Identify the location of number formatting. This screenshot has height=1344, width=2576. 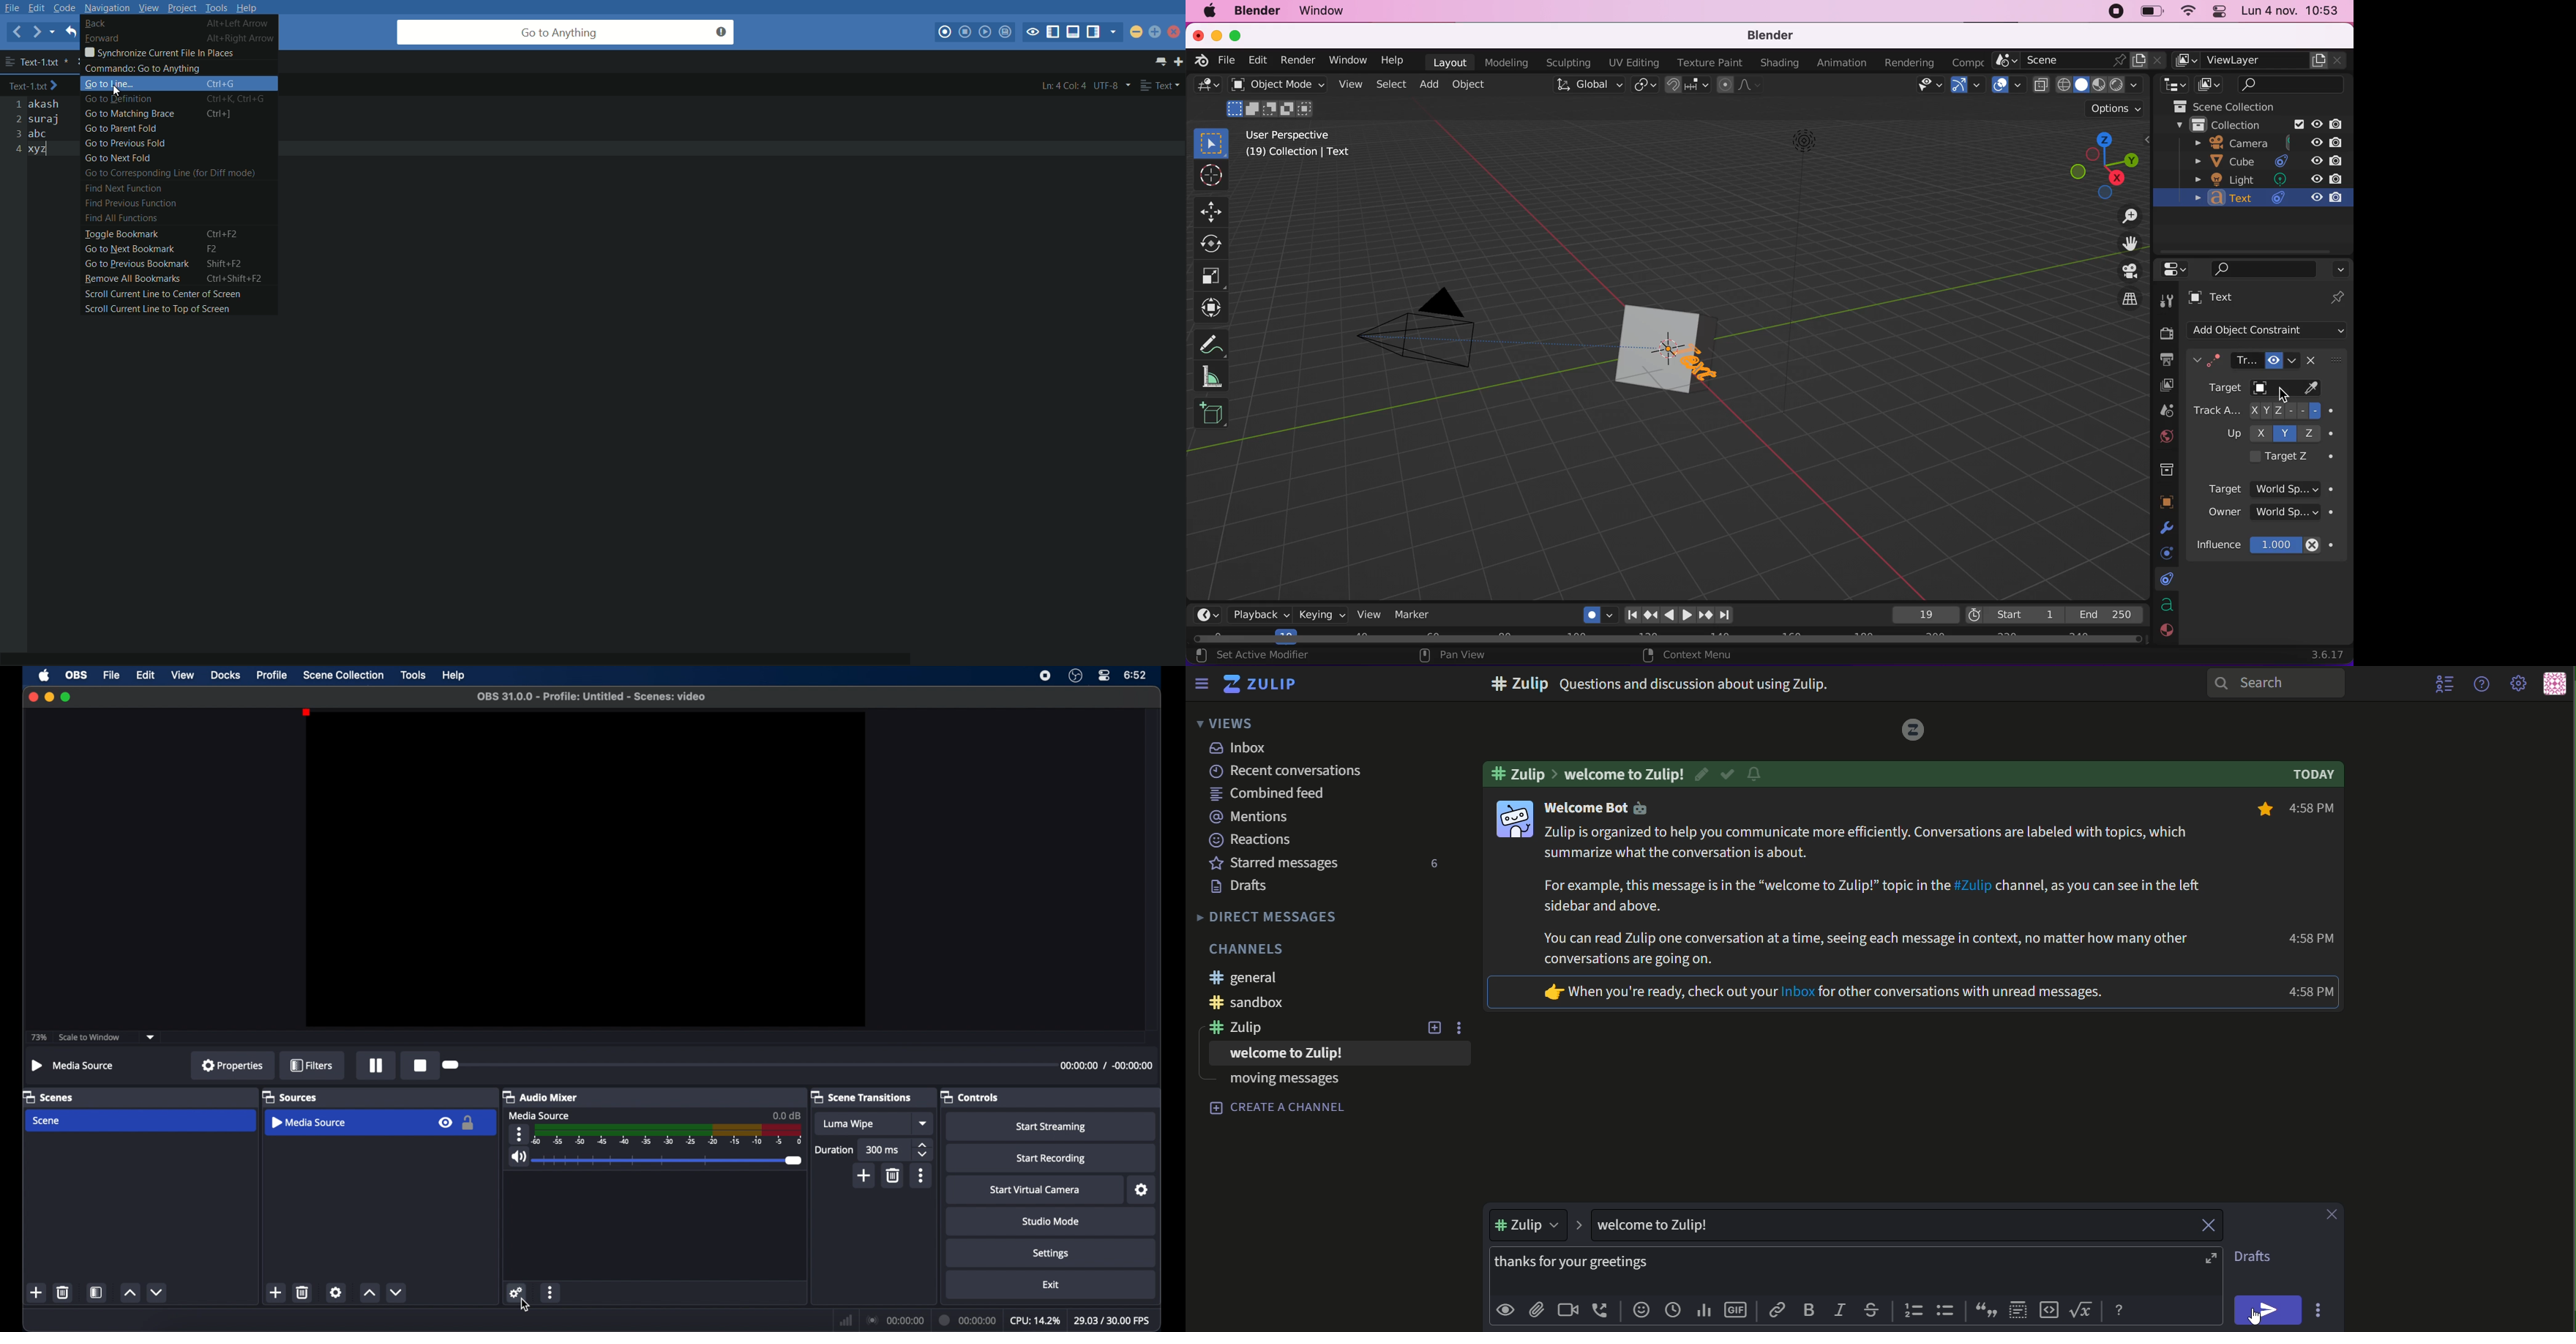
(1912, 1312).